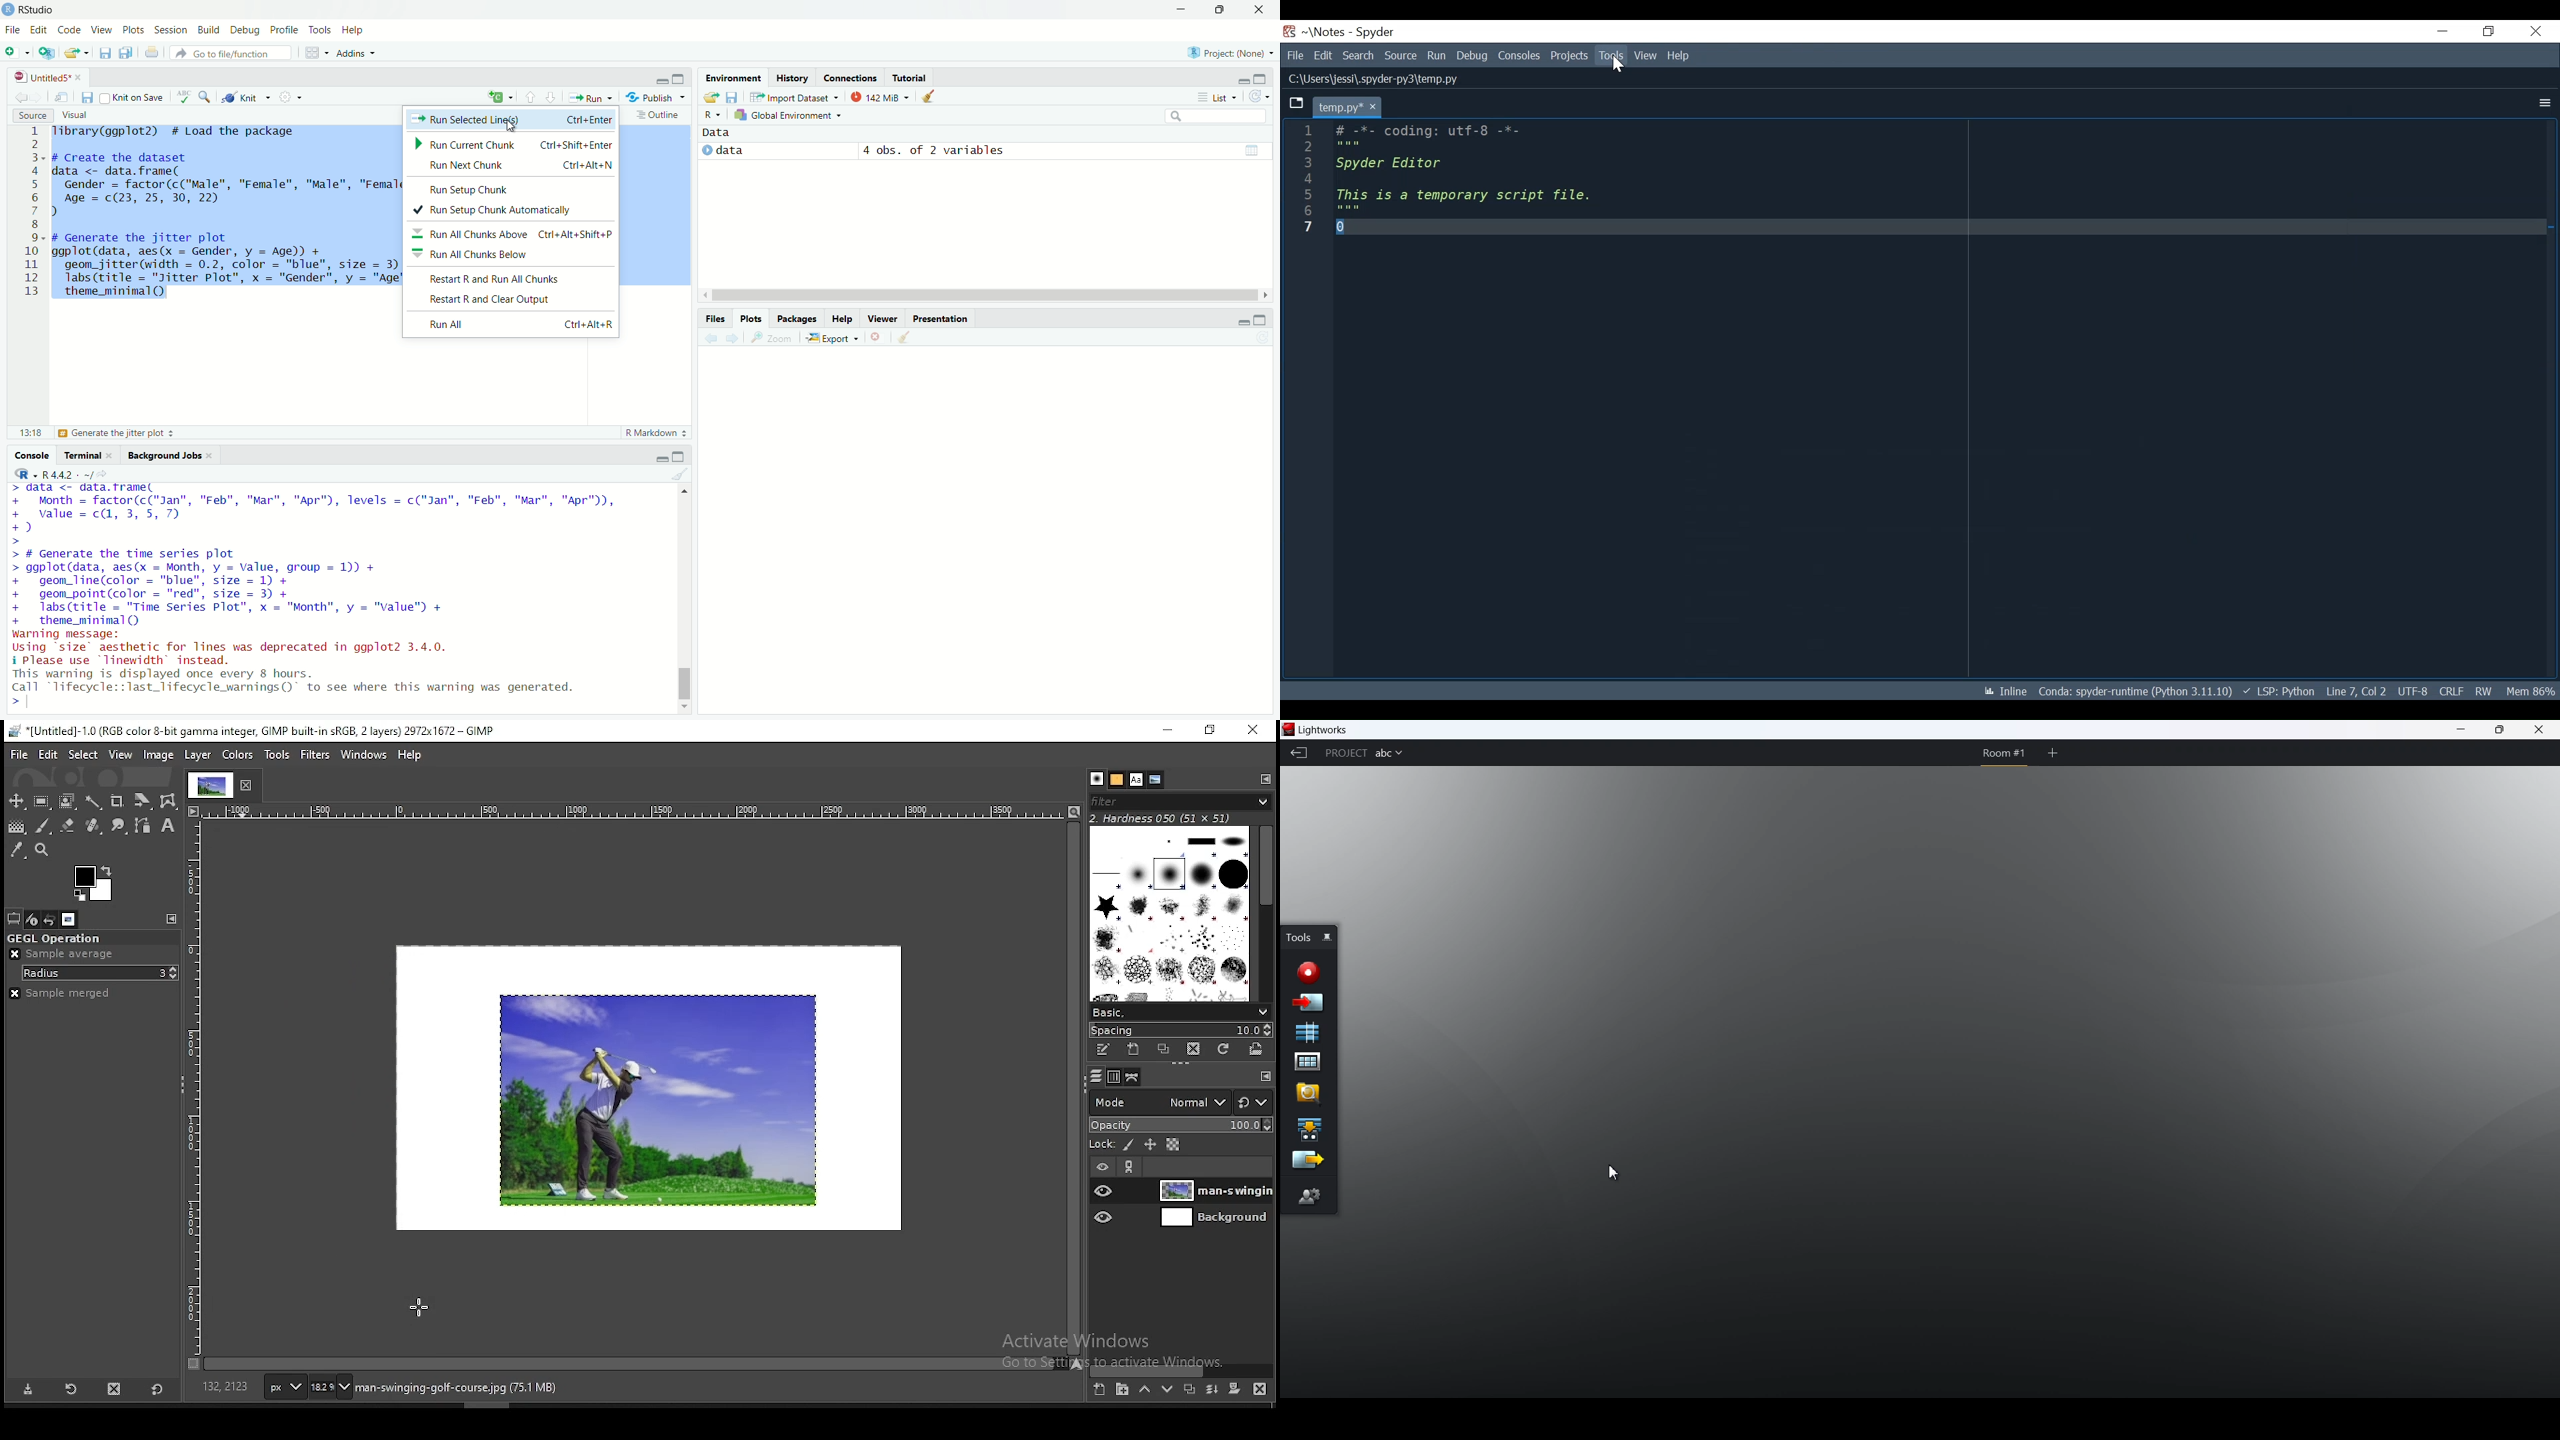 This screenshot has height=1456, width=2576. Describe the element at coordinates (511, 119) in the screenshot. I see `run selected line(s)` at that location.